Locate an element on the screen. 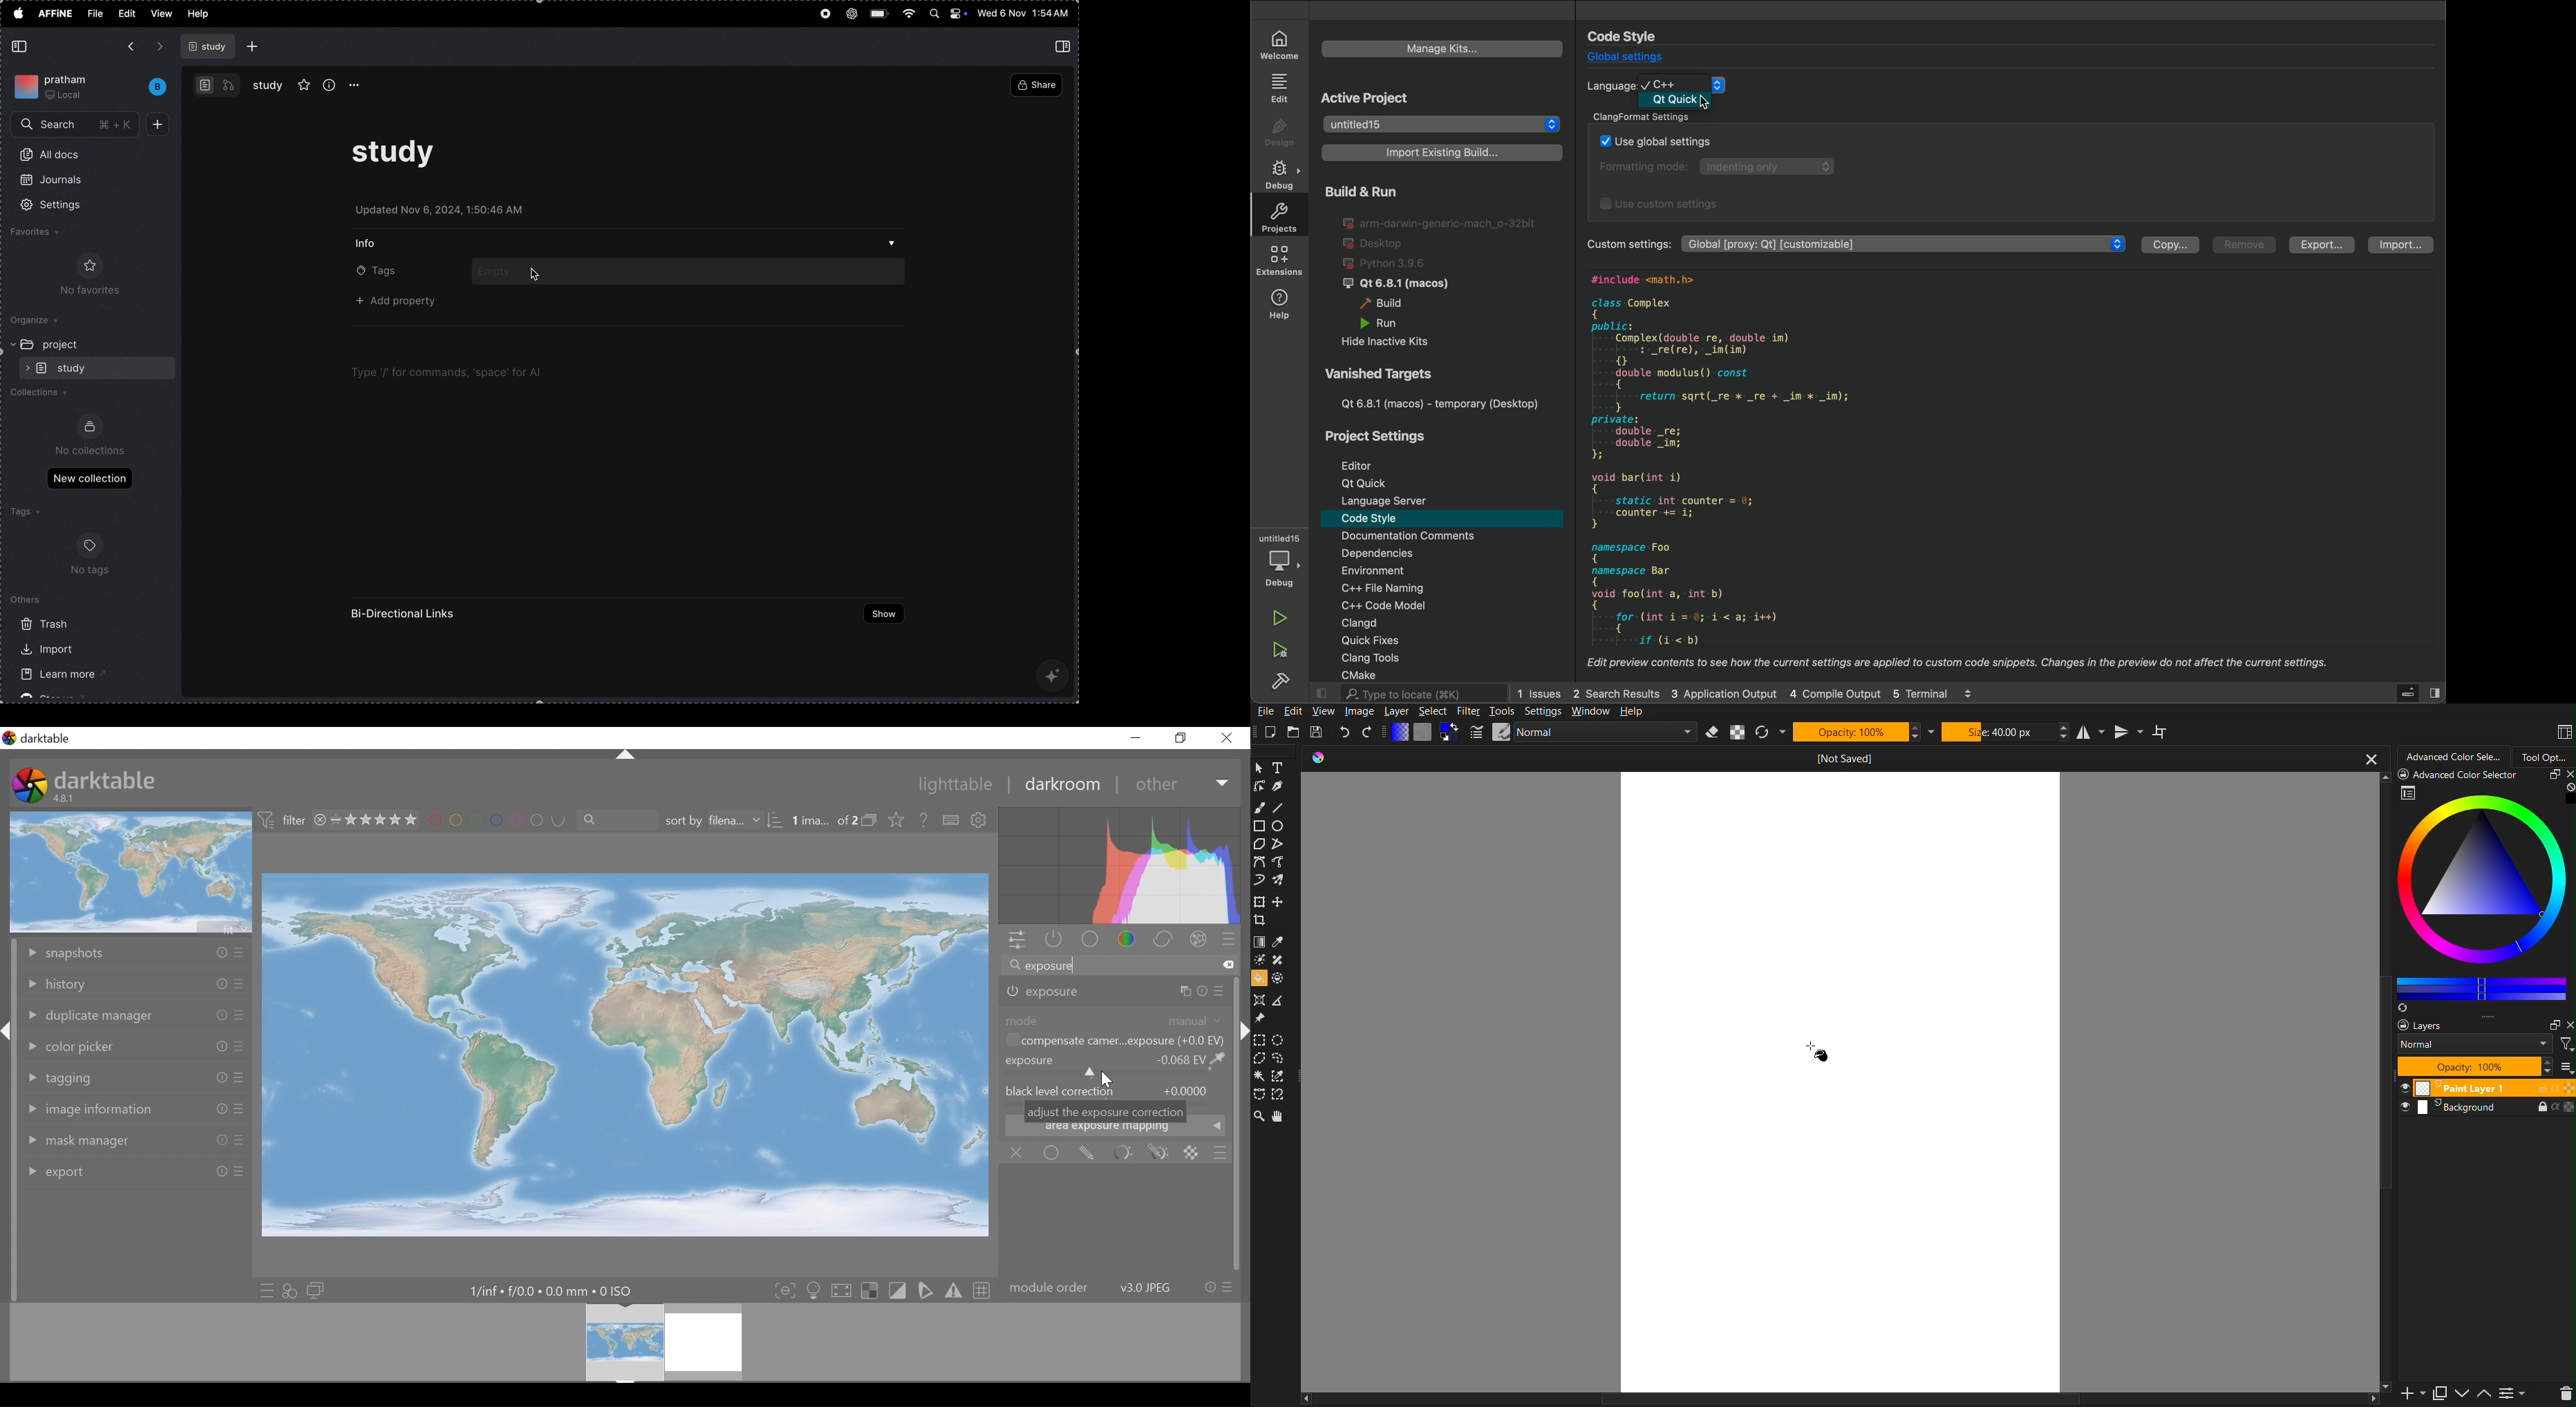 The width and height of the screenshot is (2576, 1428). darktable desktop icon is located at coordinates (30, 786).